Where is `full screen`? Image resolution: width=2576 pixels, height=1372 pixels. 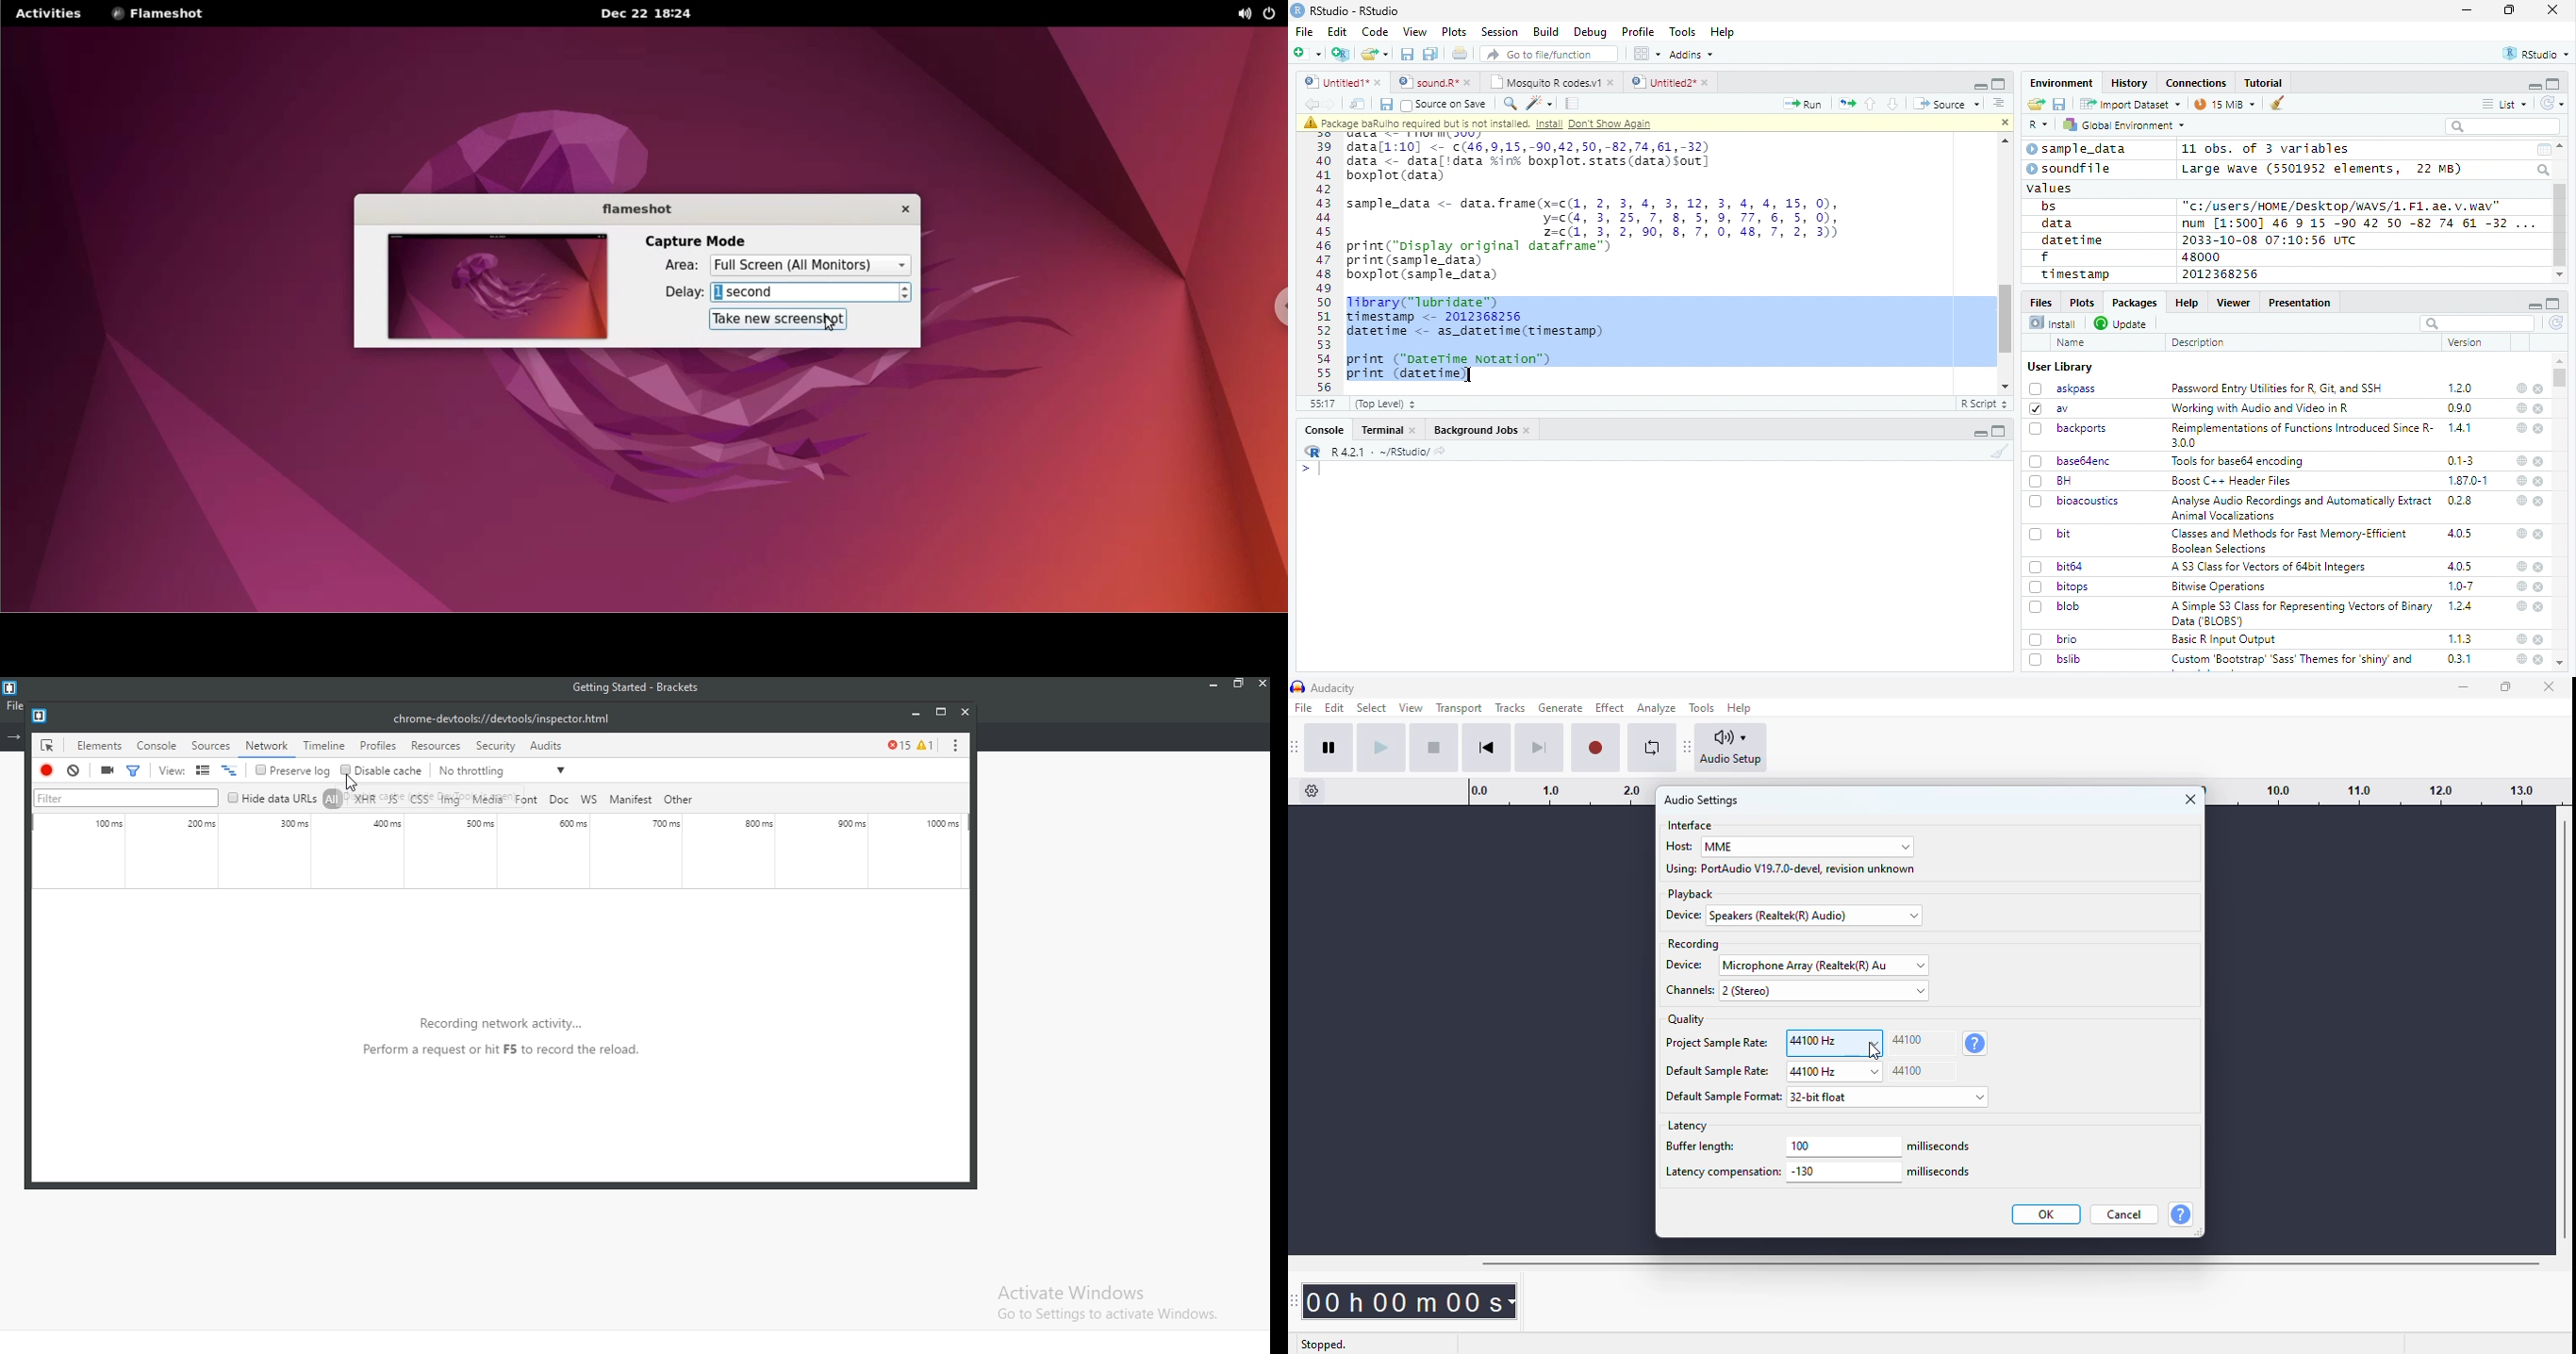
full screen is located at coordinates (2553, 304).